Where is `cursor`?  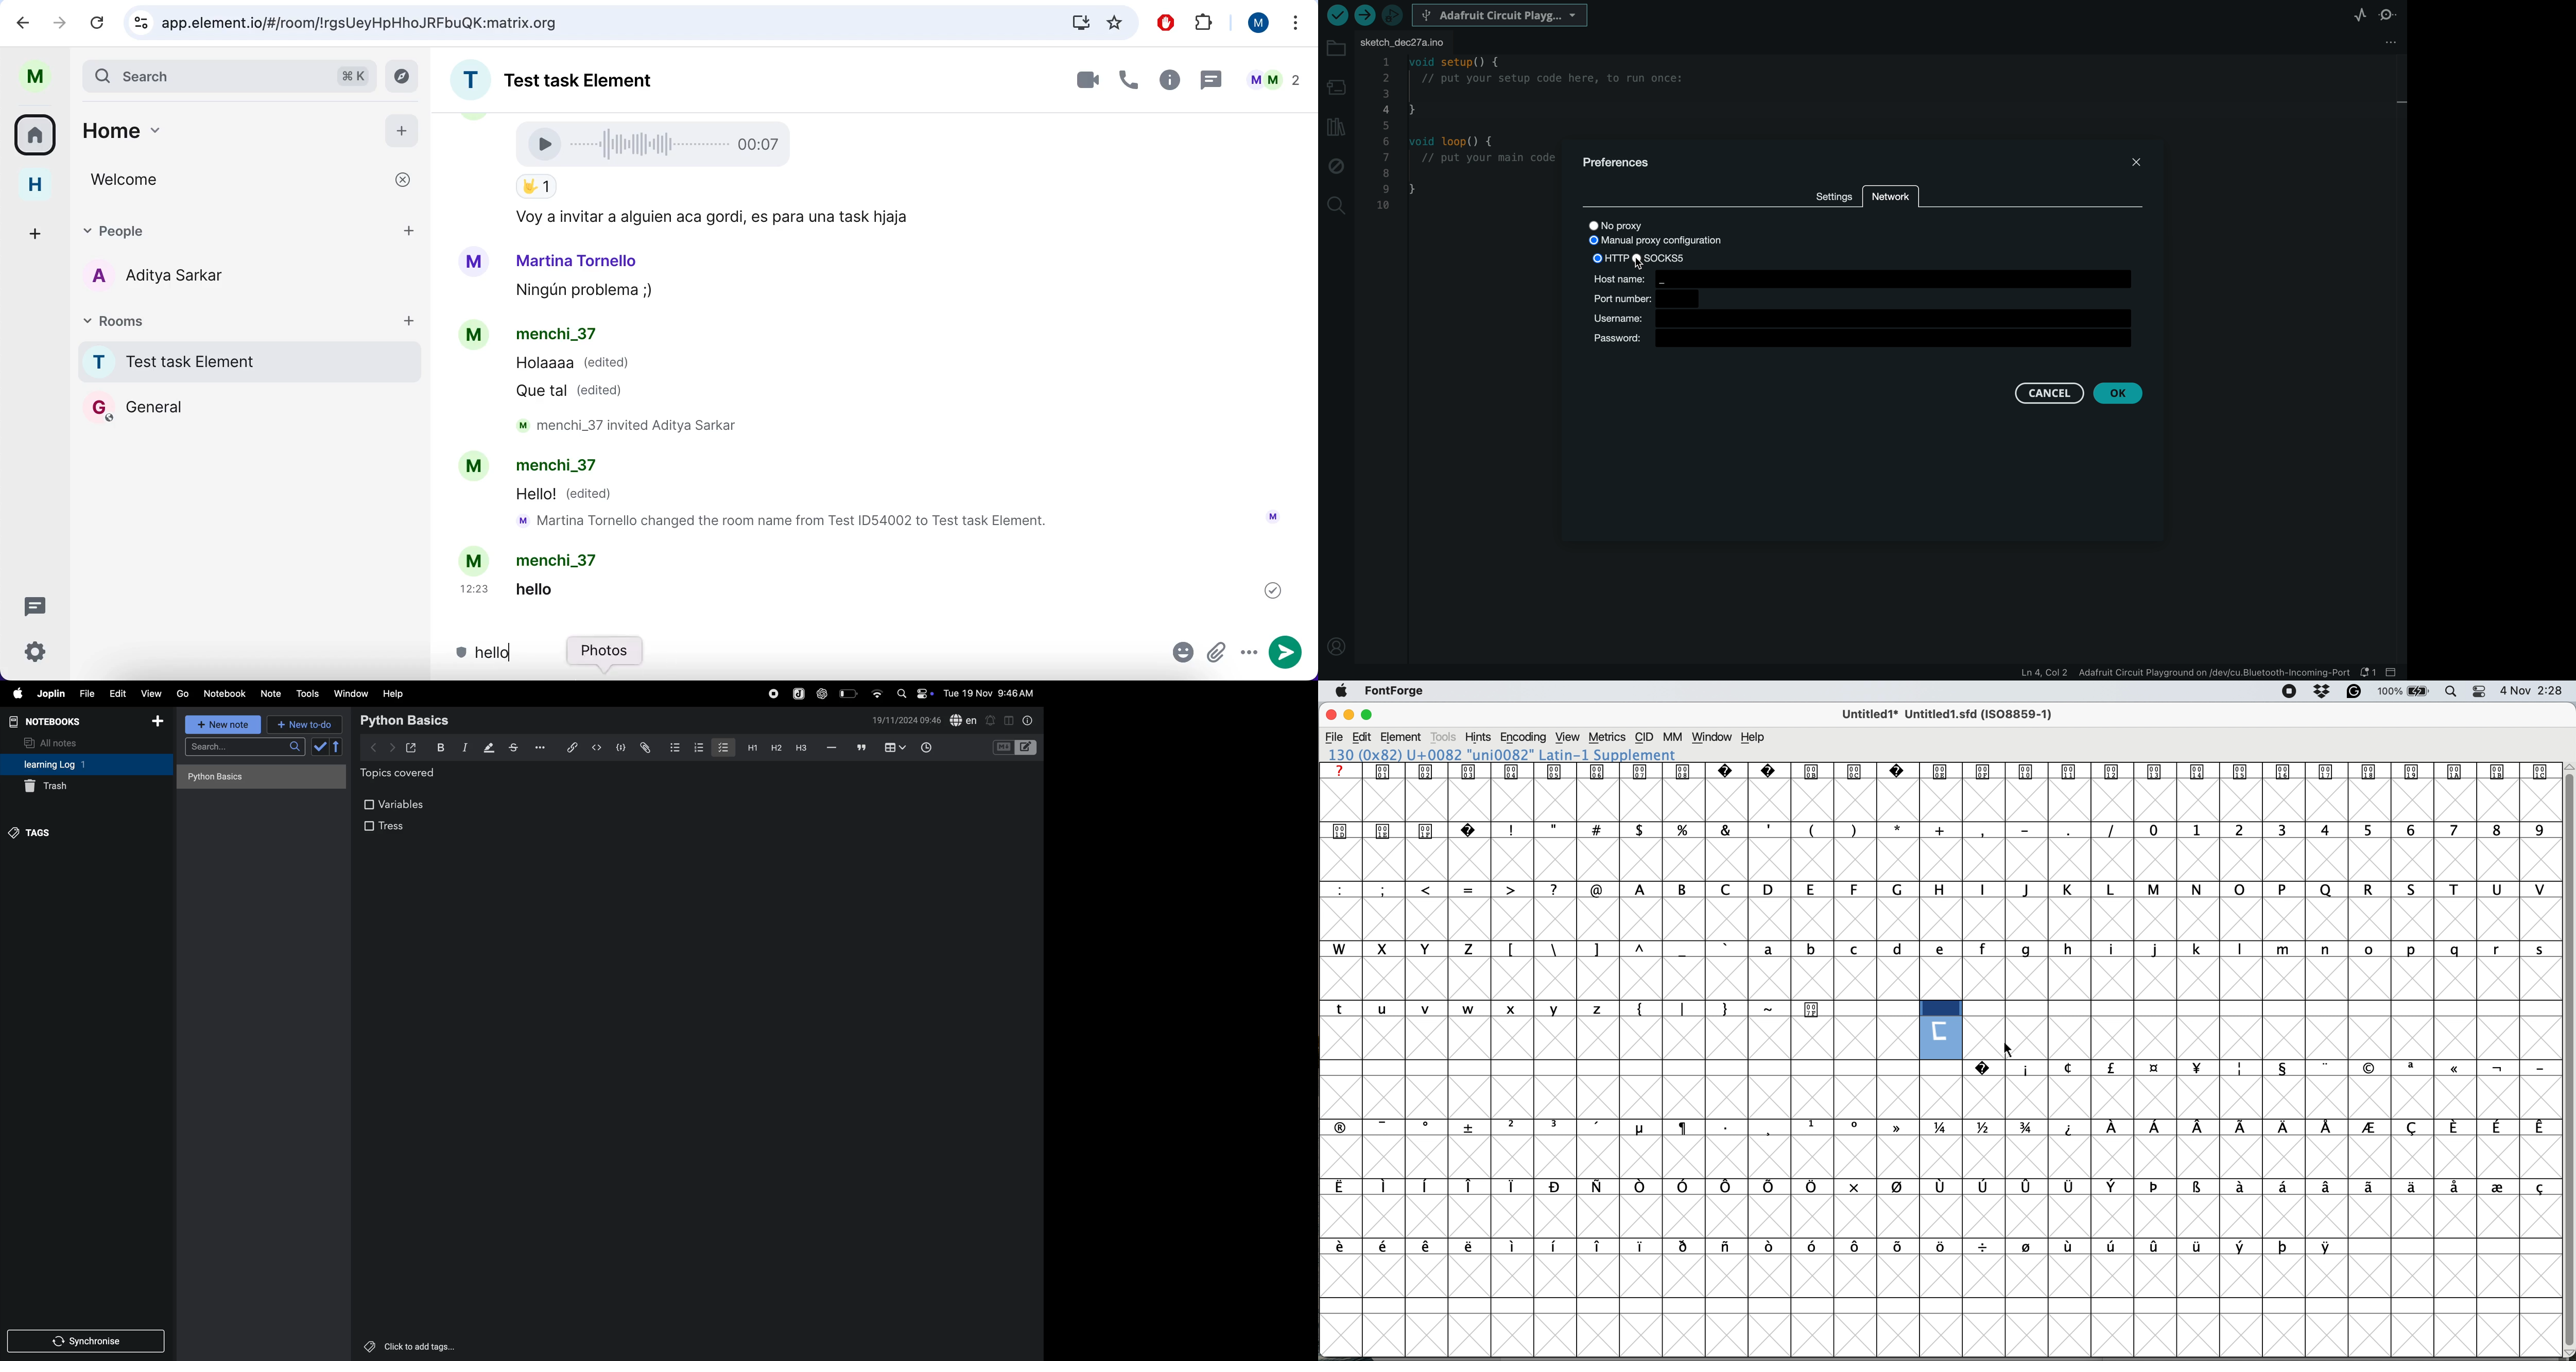 cursor is located at coordinates (2010, 1050).